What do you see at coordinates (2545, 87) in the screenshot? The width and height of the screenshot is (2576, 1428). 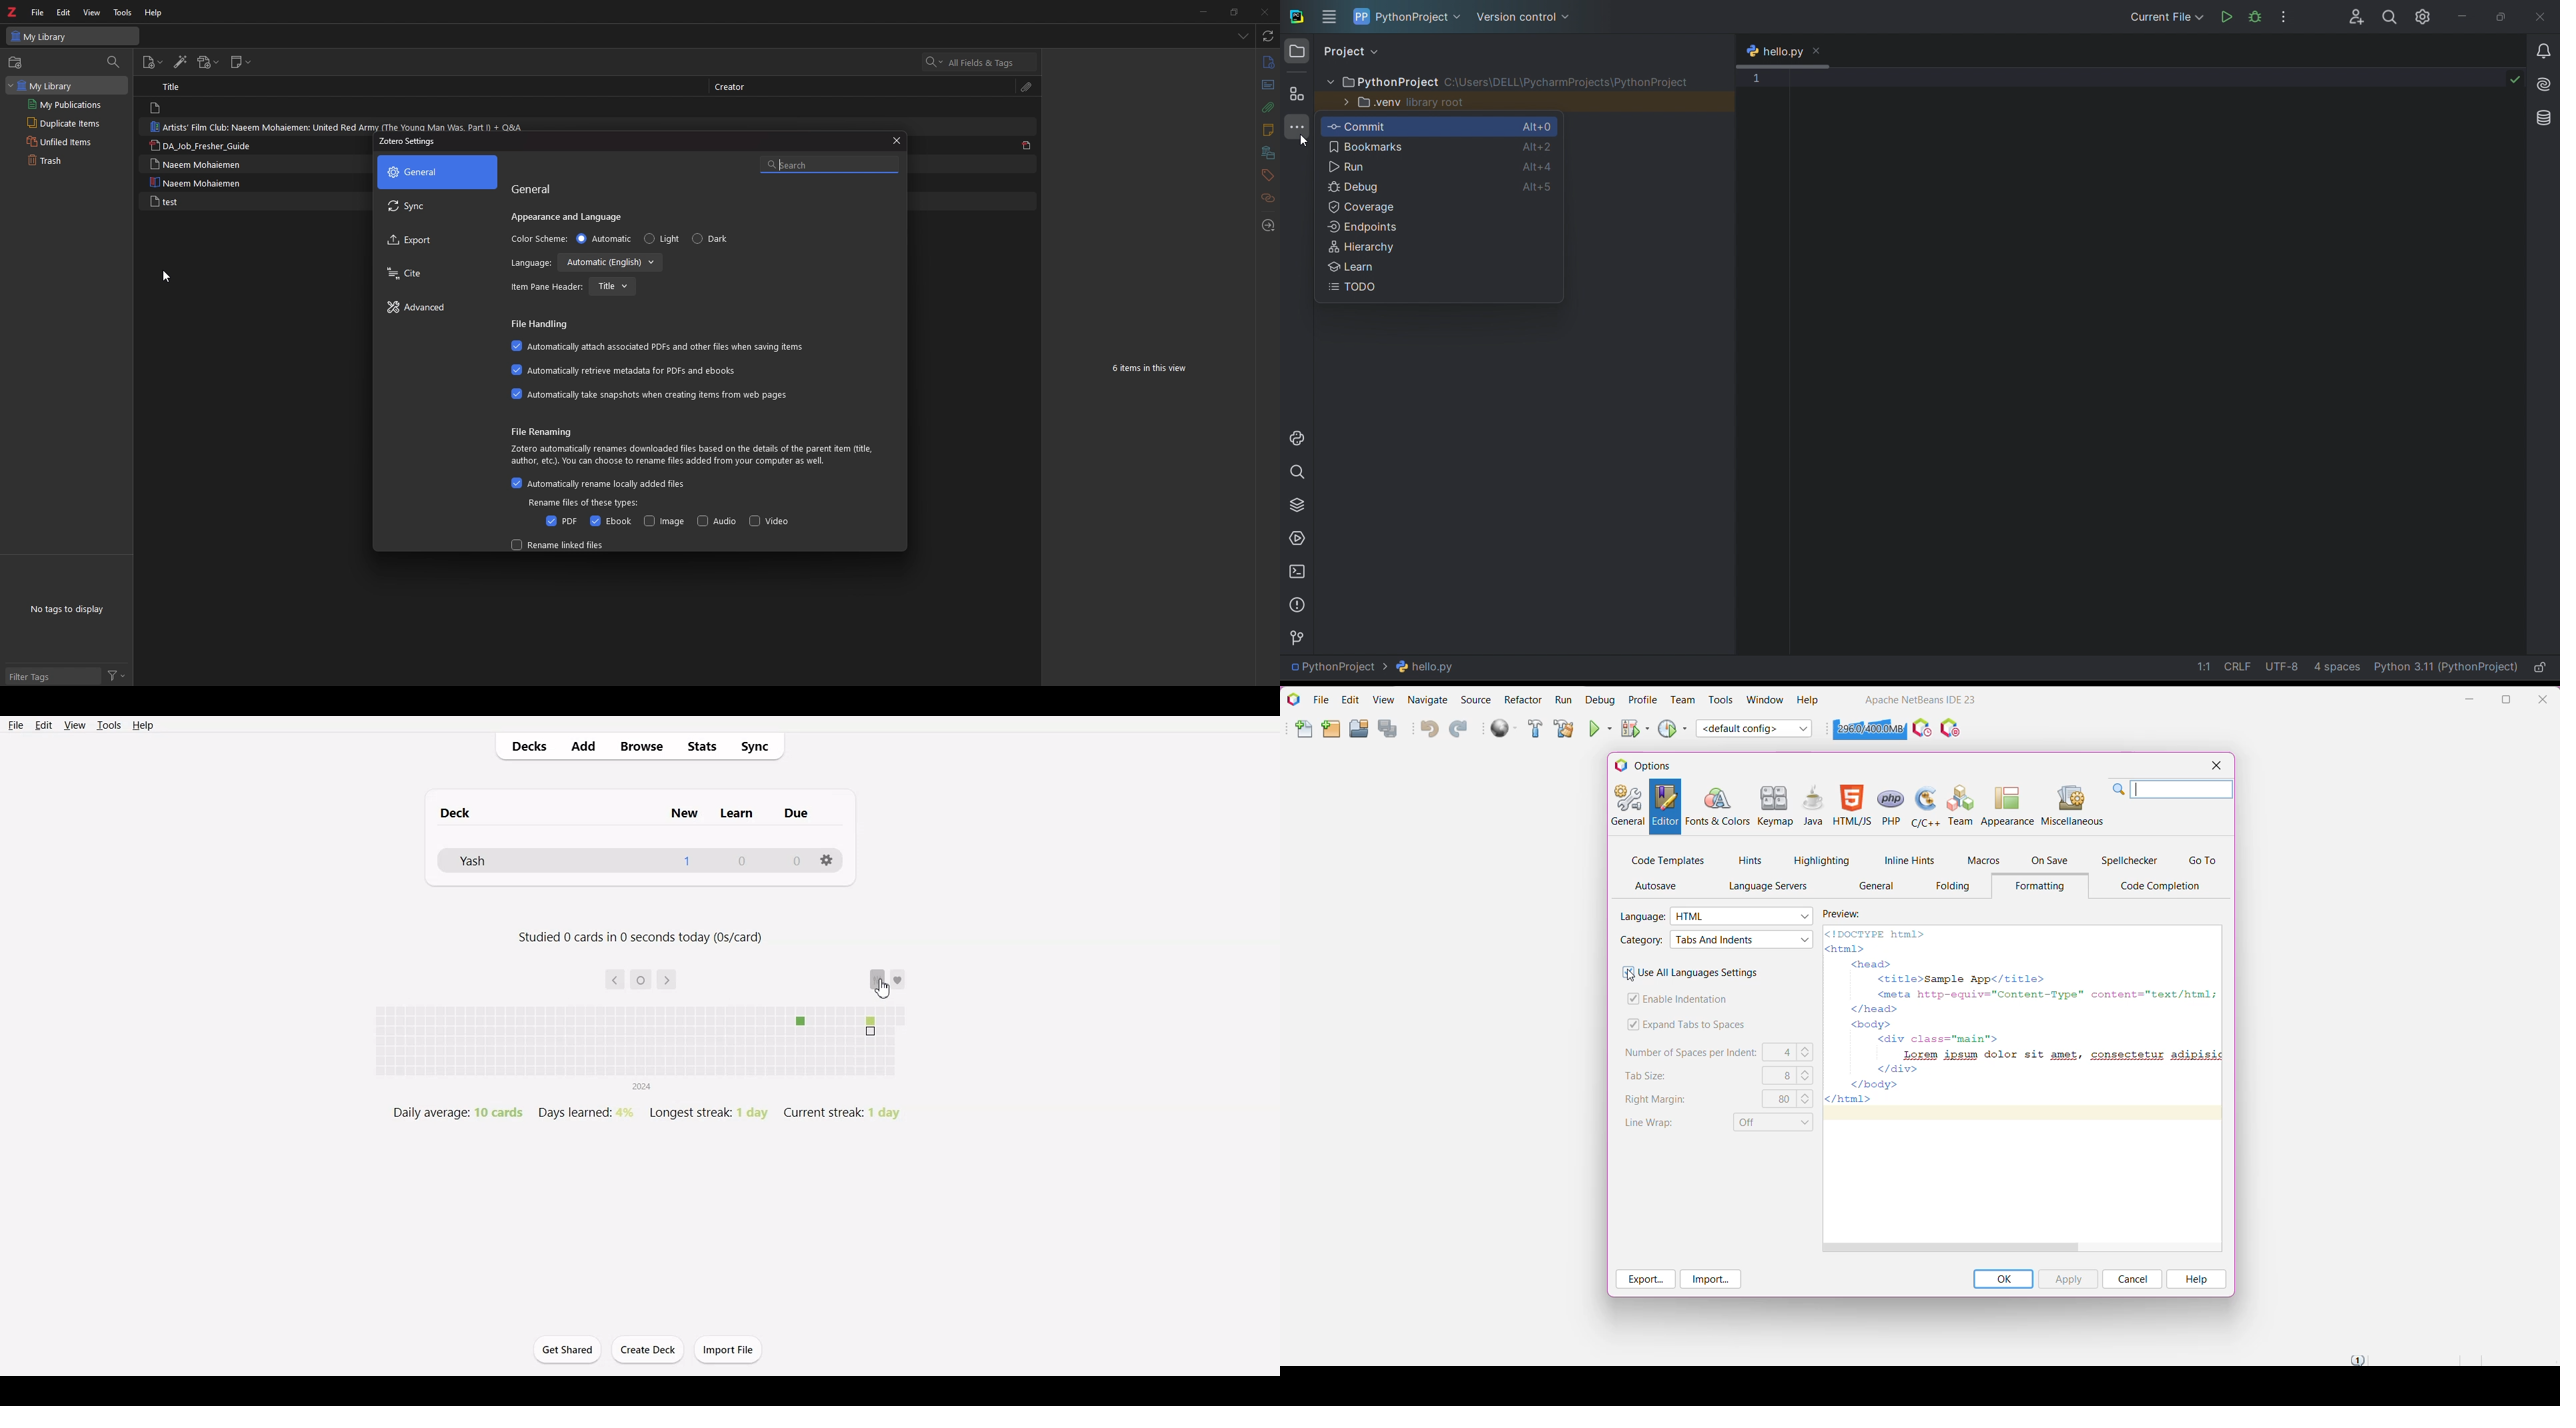 I see `ai assistant` at bounding box center [2545, 87].